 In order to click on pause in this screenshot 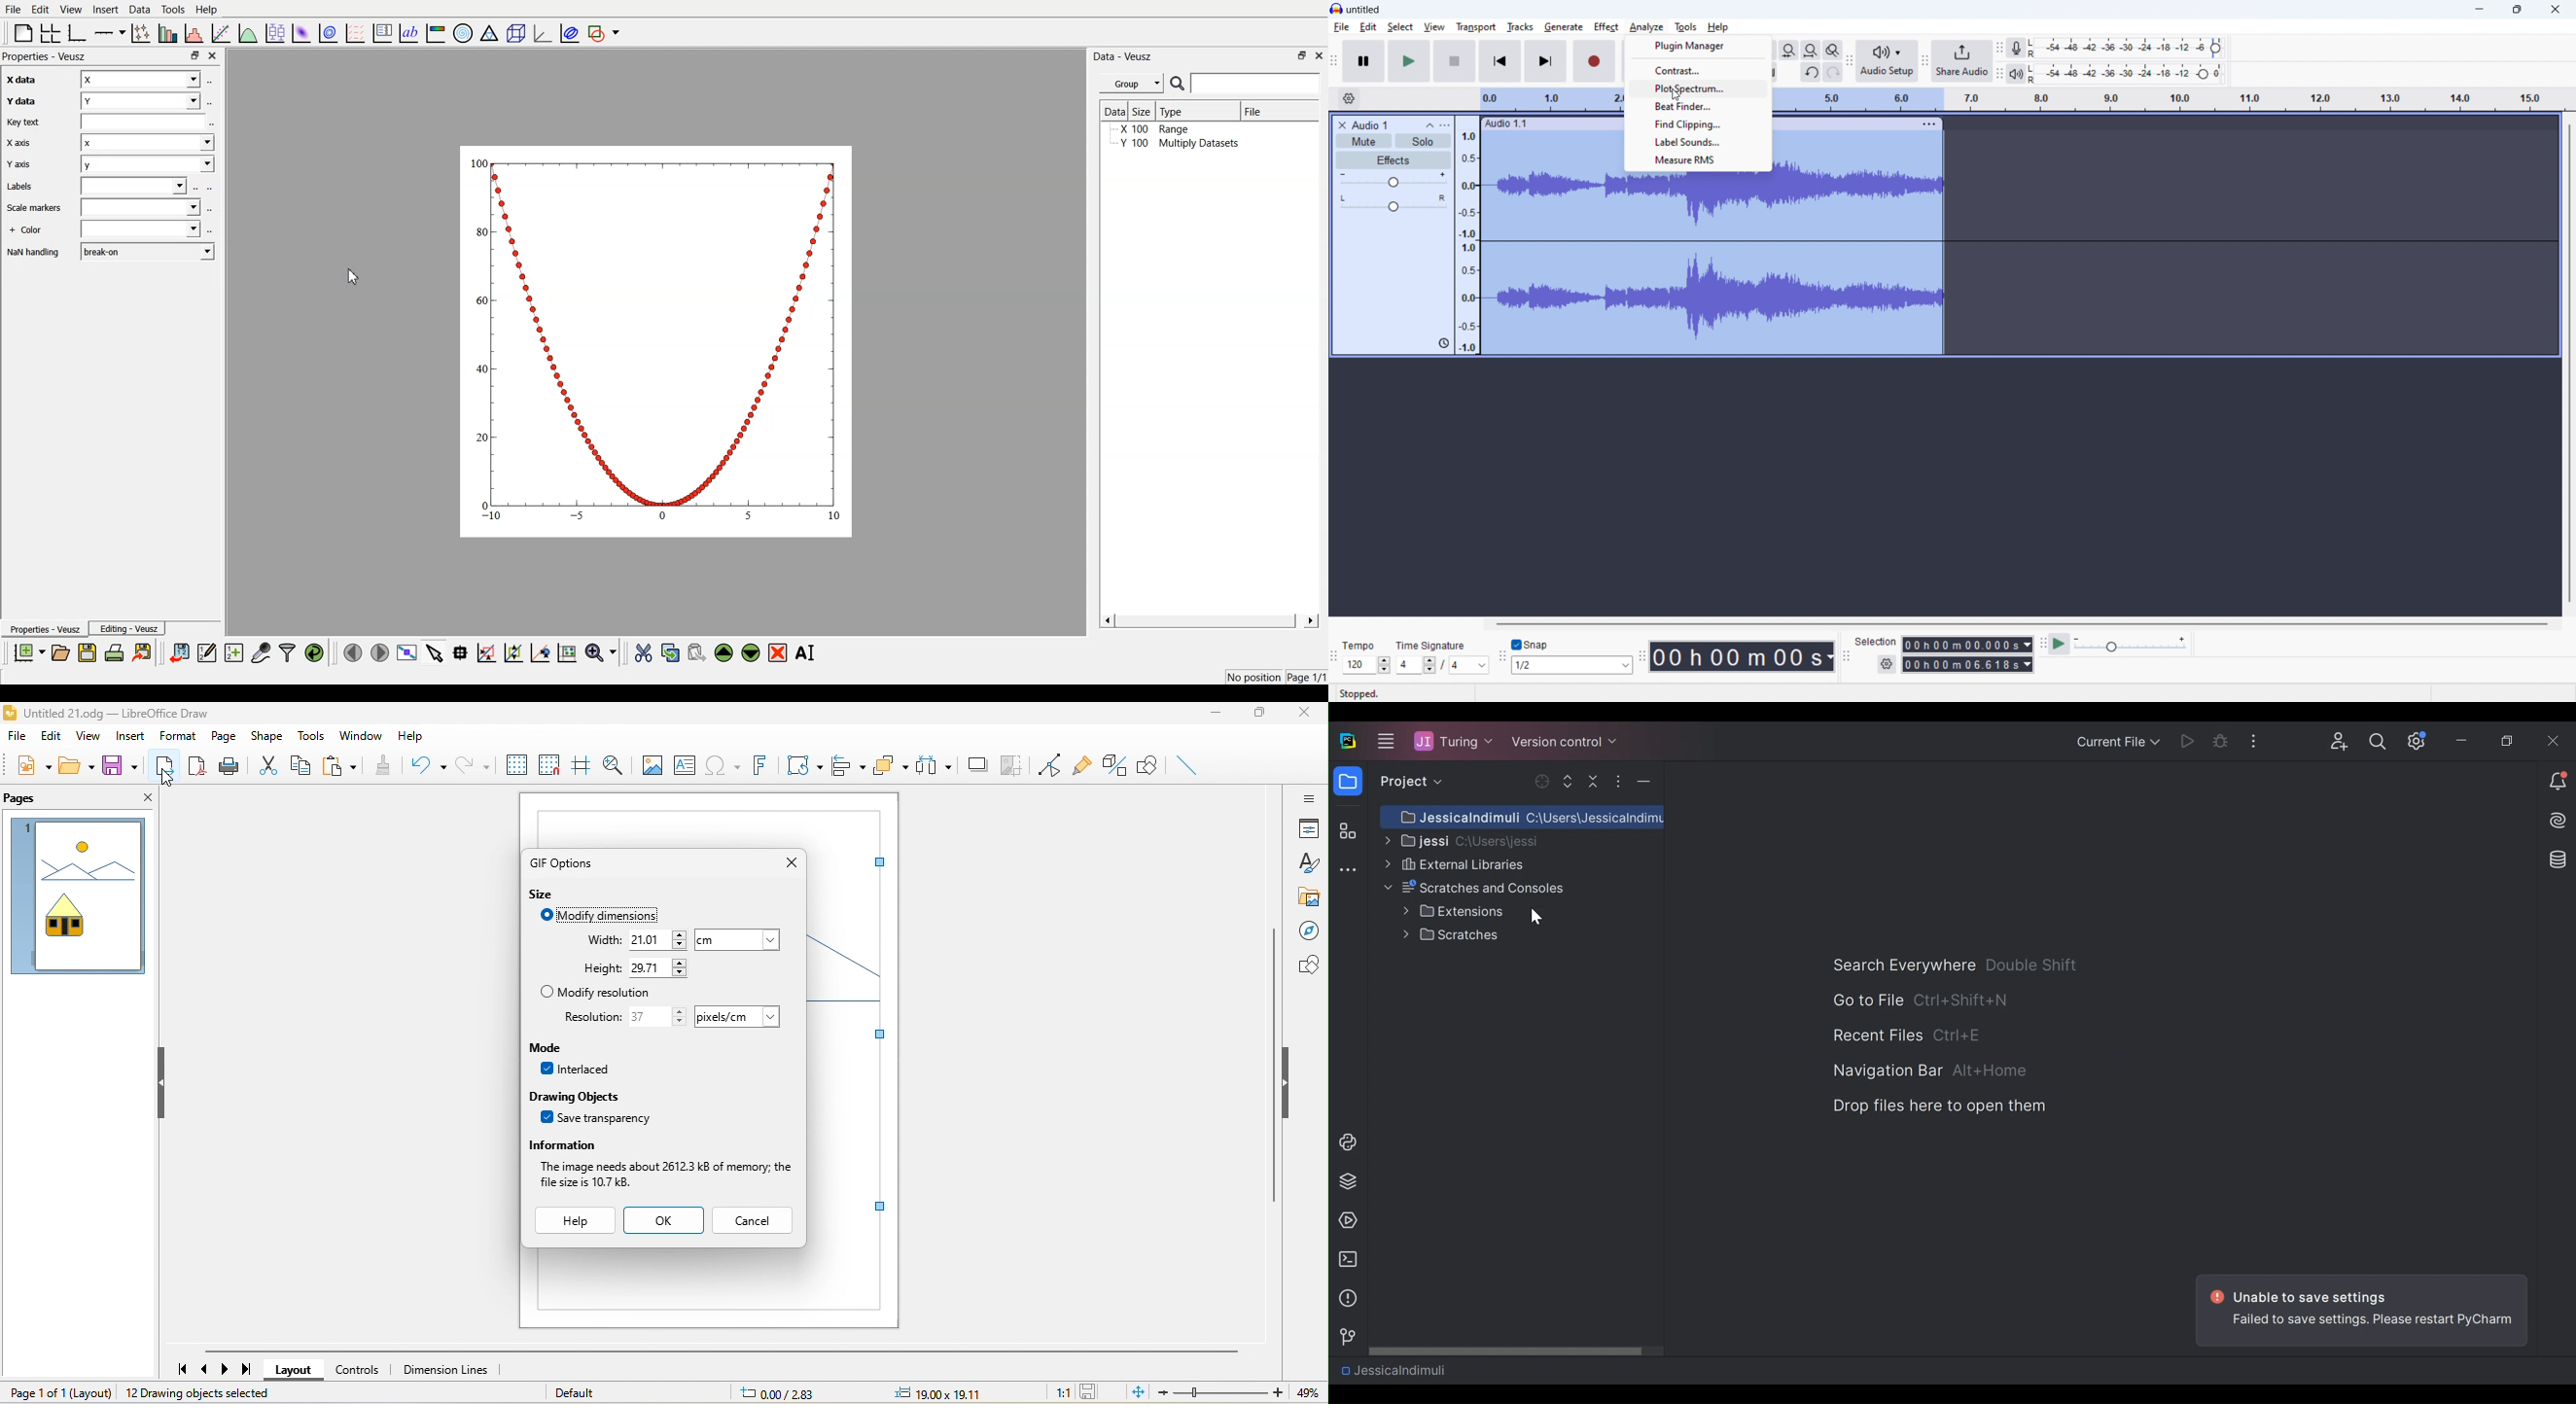, I will do `click(1363, 62)`.